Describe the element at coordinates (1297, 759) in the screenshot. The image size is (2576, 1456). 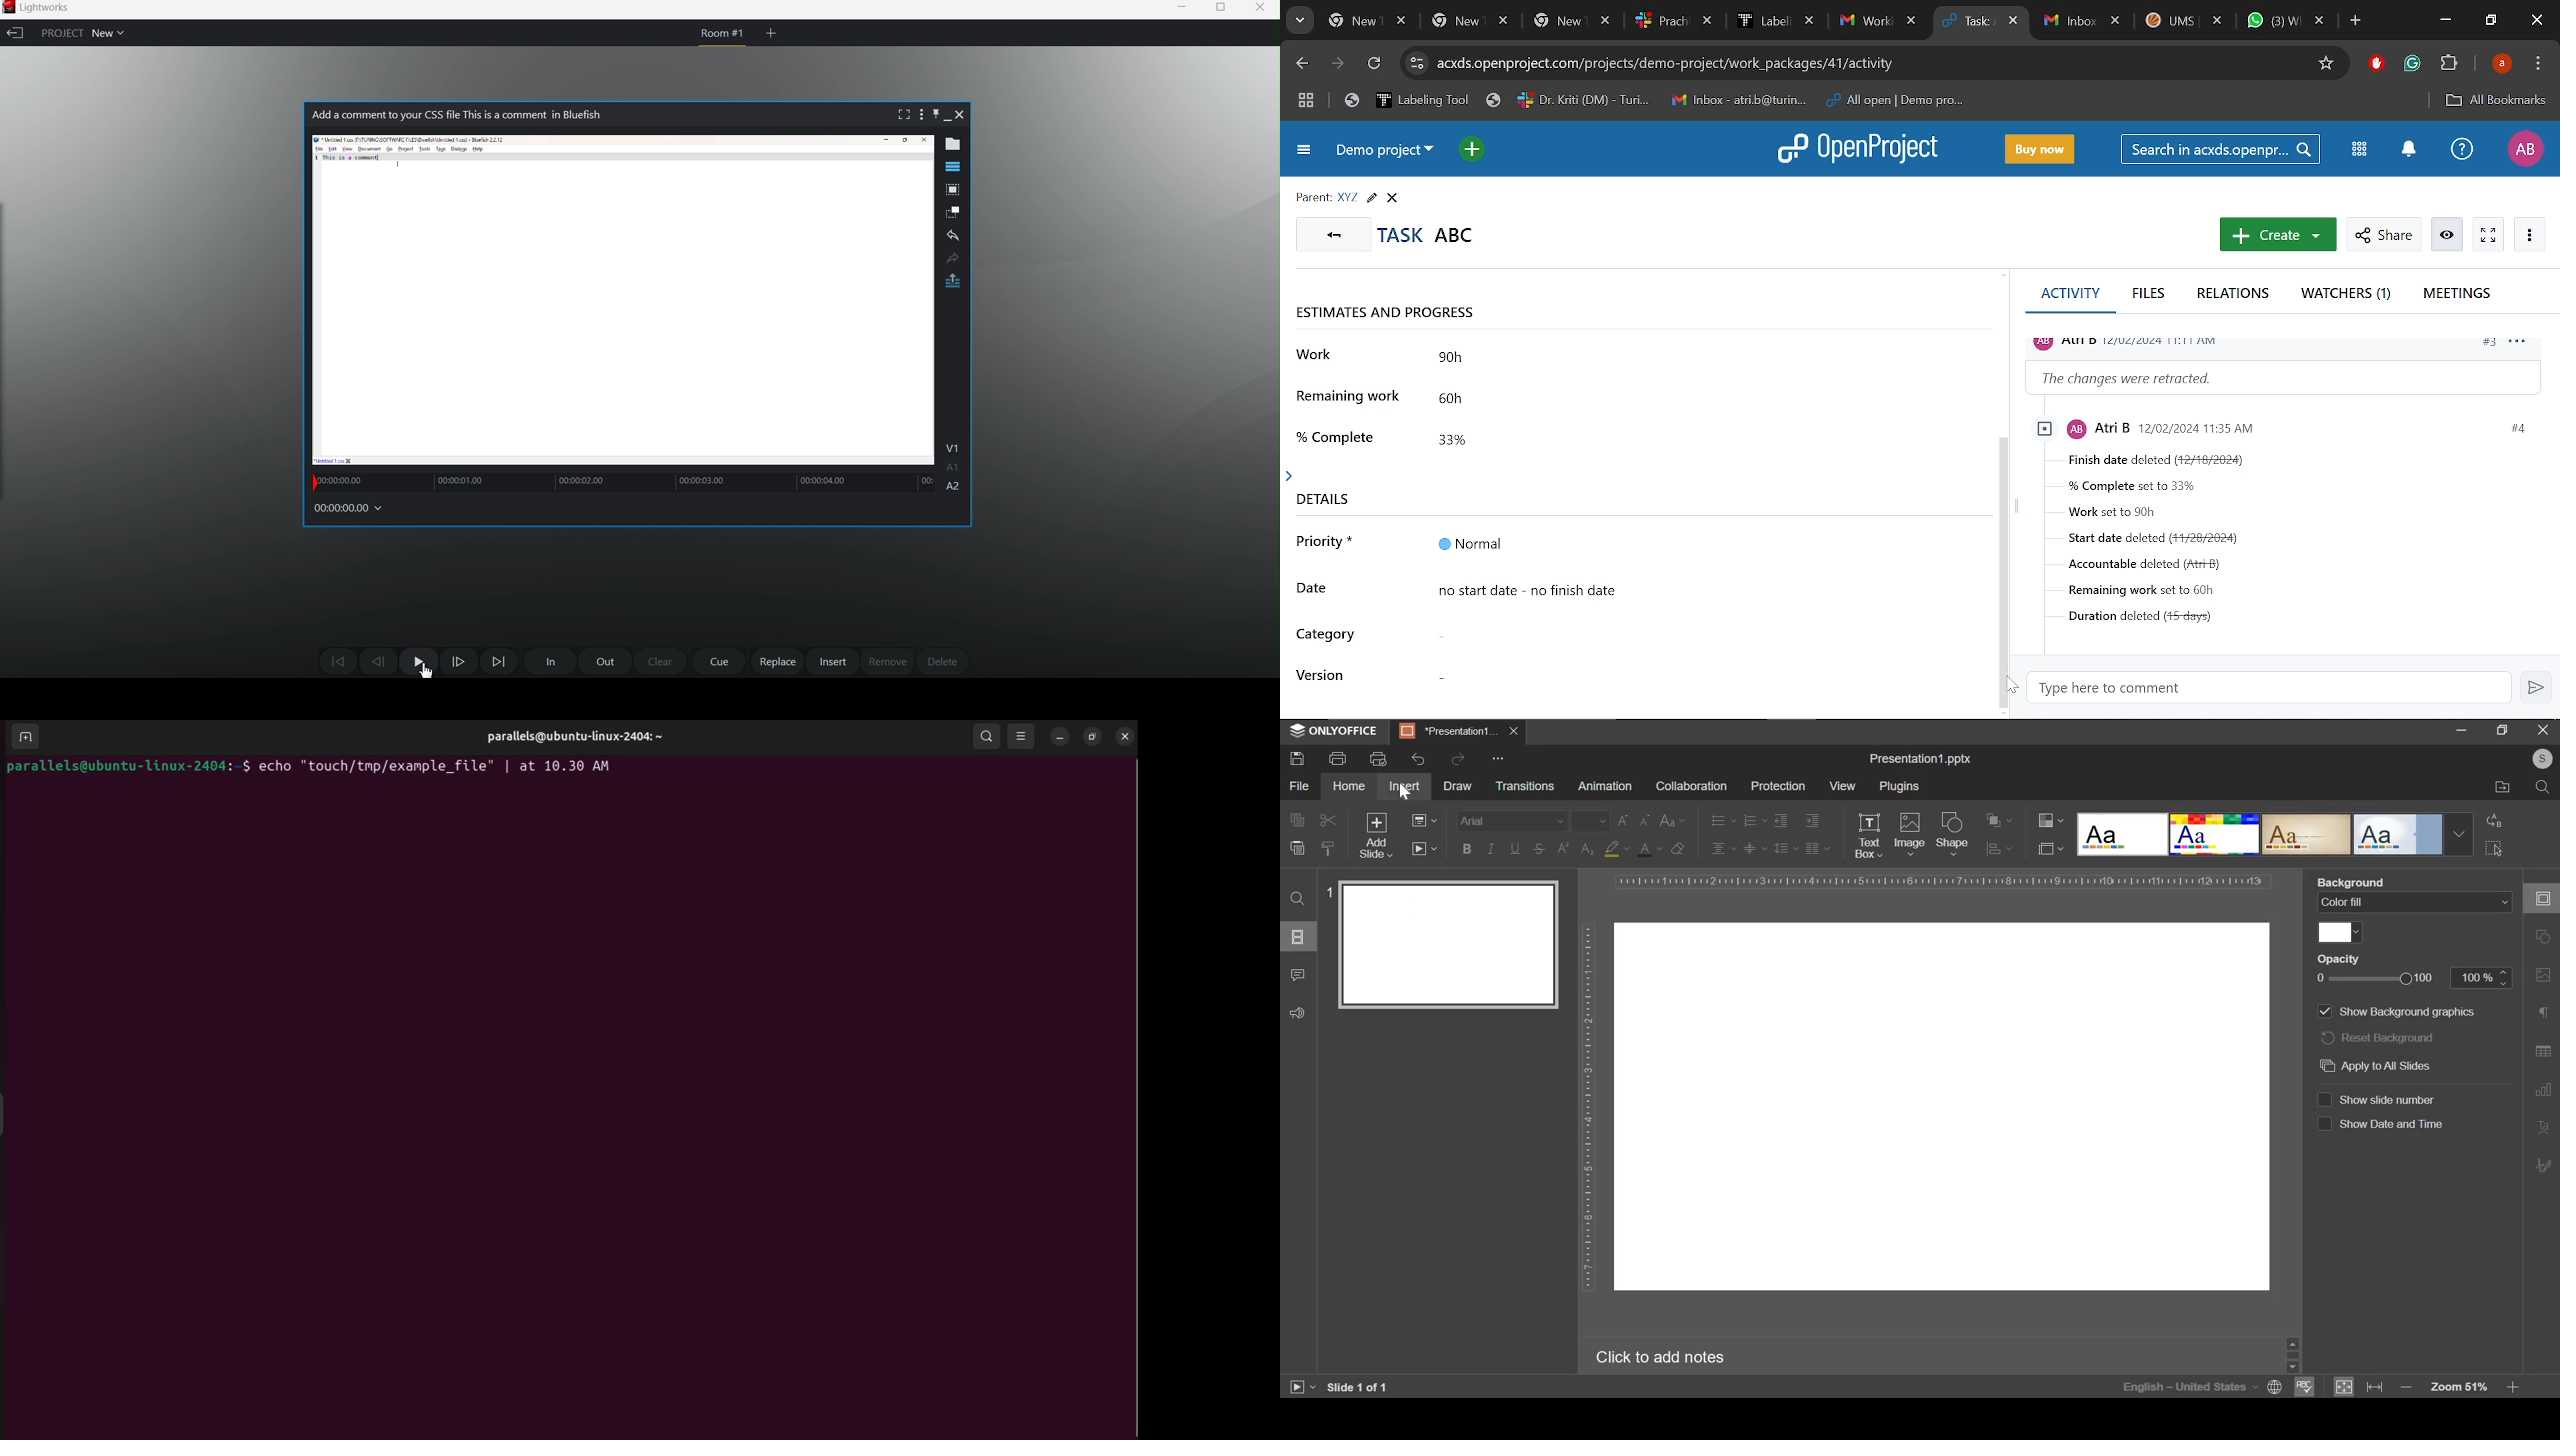
I see `save` at that location.